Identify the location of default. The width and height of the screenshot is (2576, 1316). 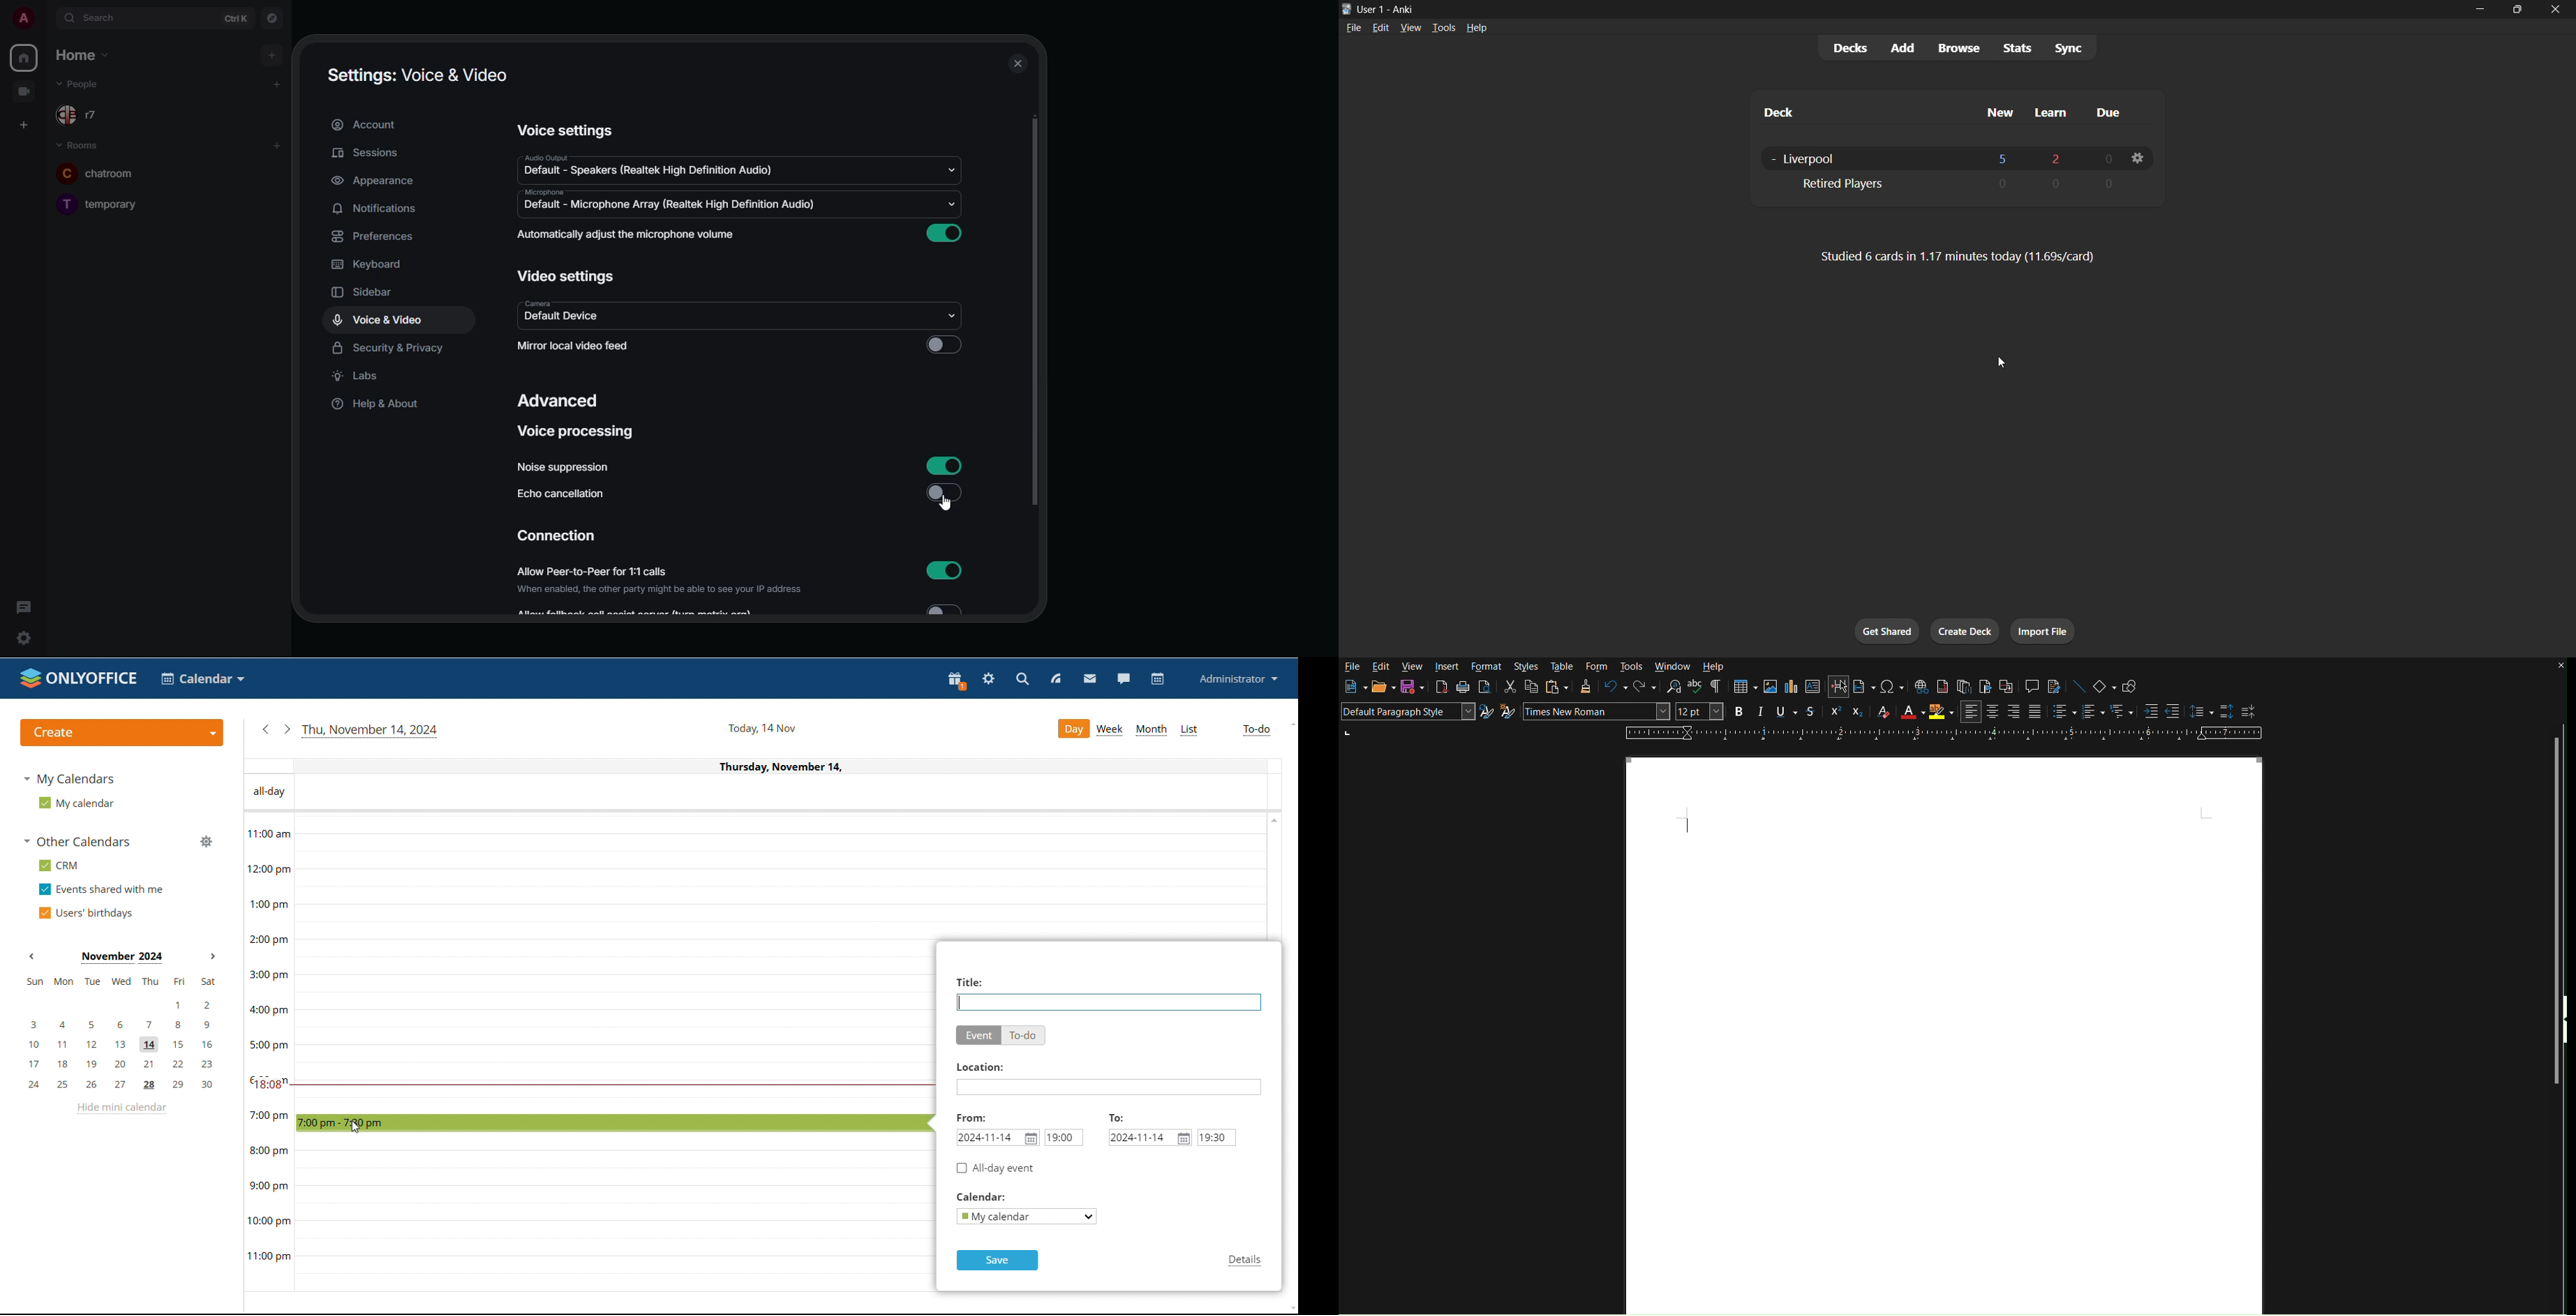
(563, 319).